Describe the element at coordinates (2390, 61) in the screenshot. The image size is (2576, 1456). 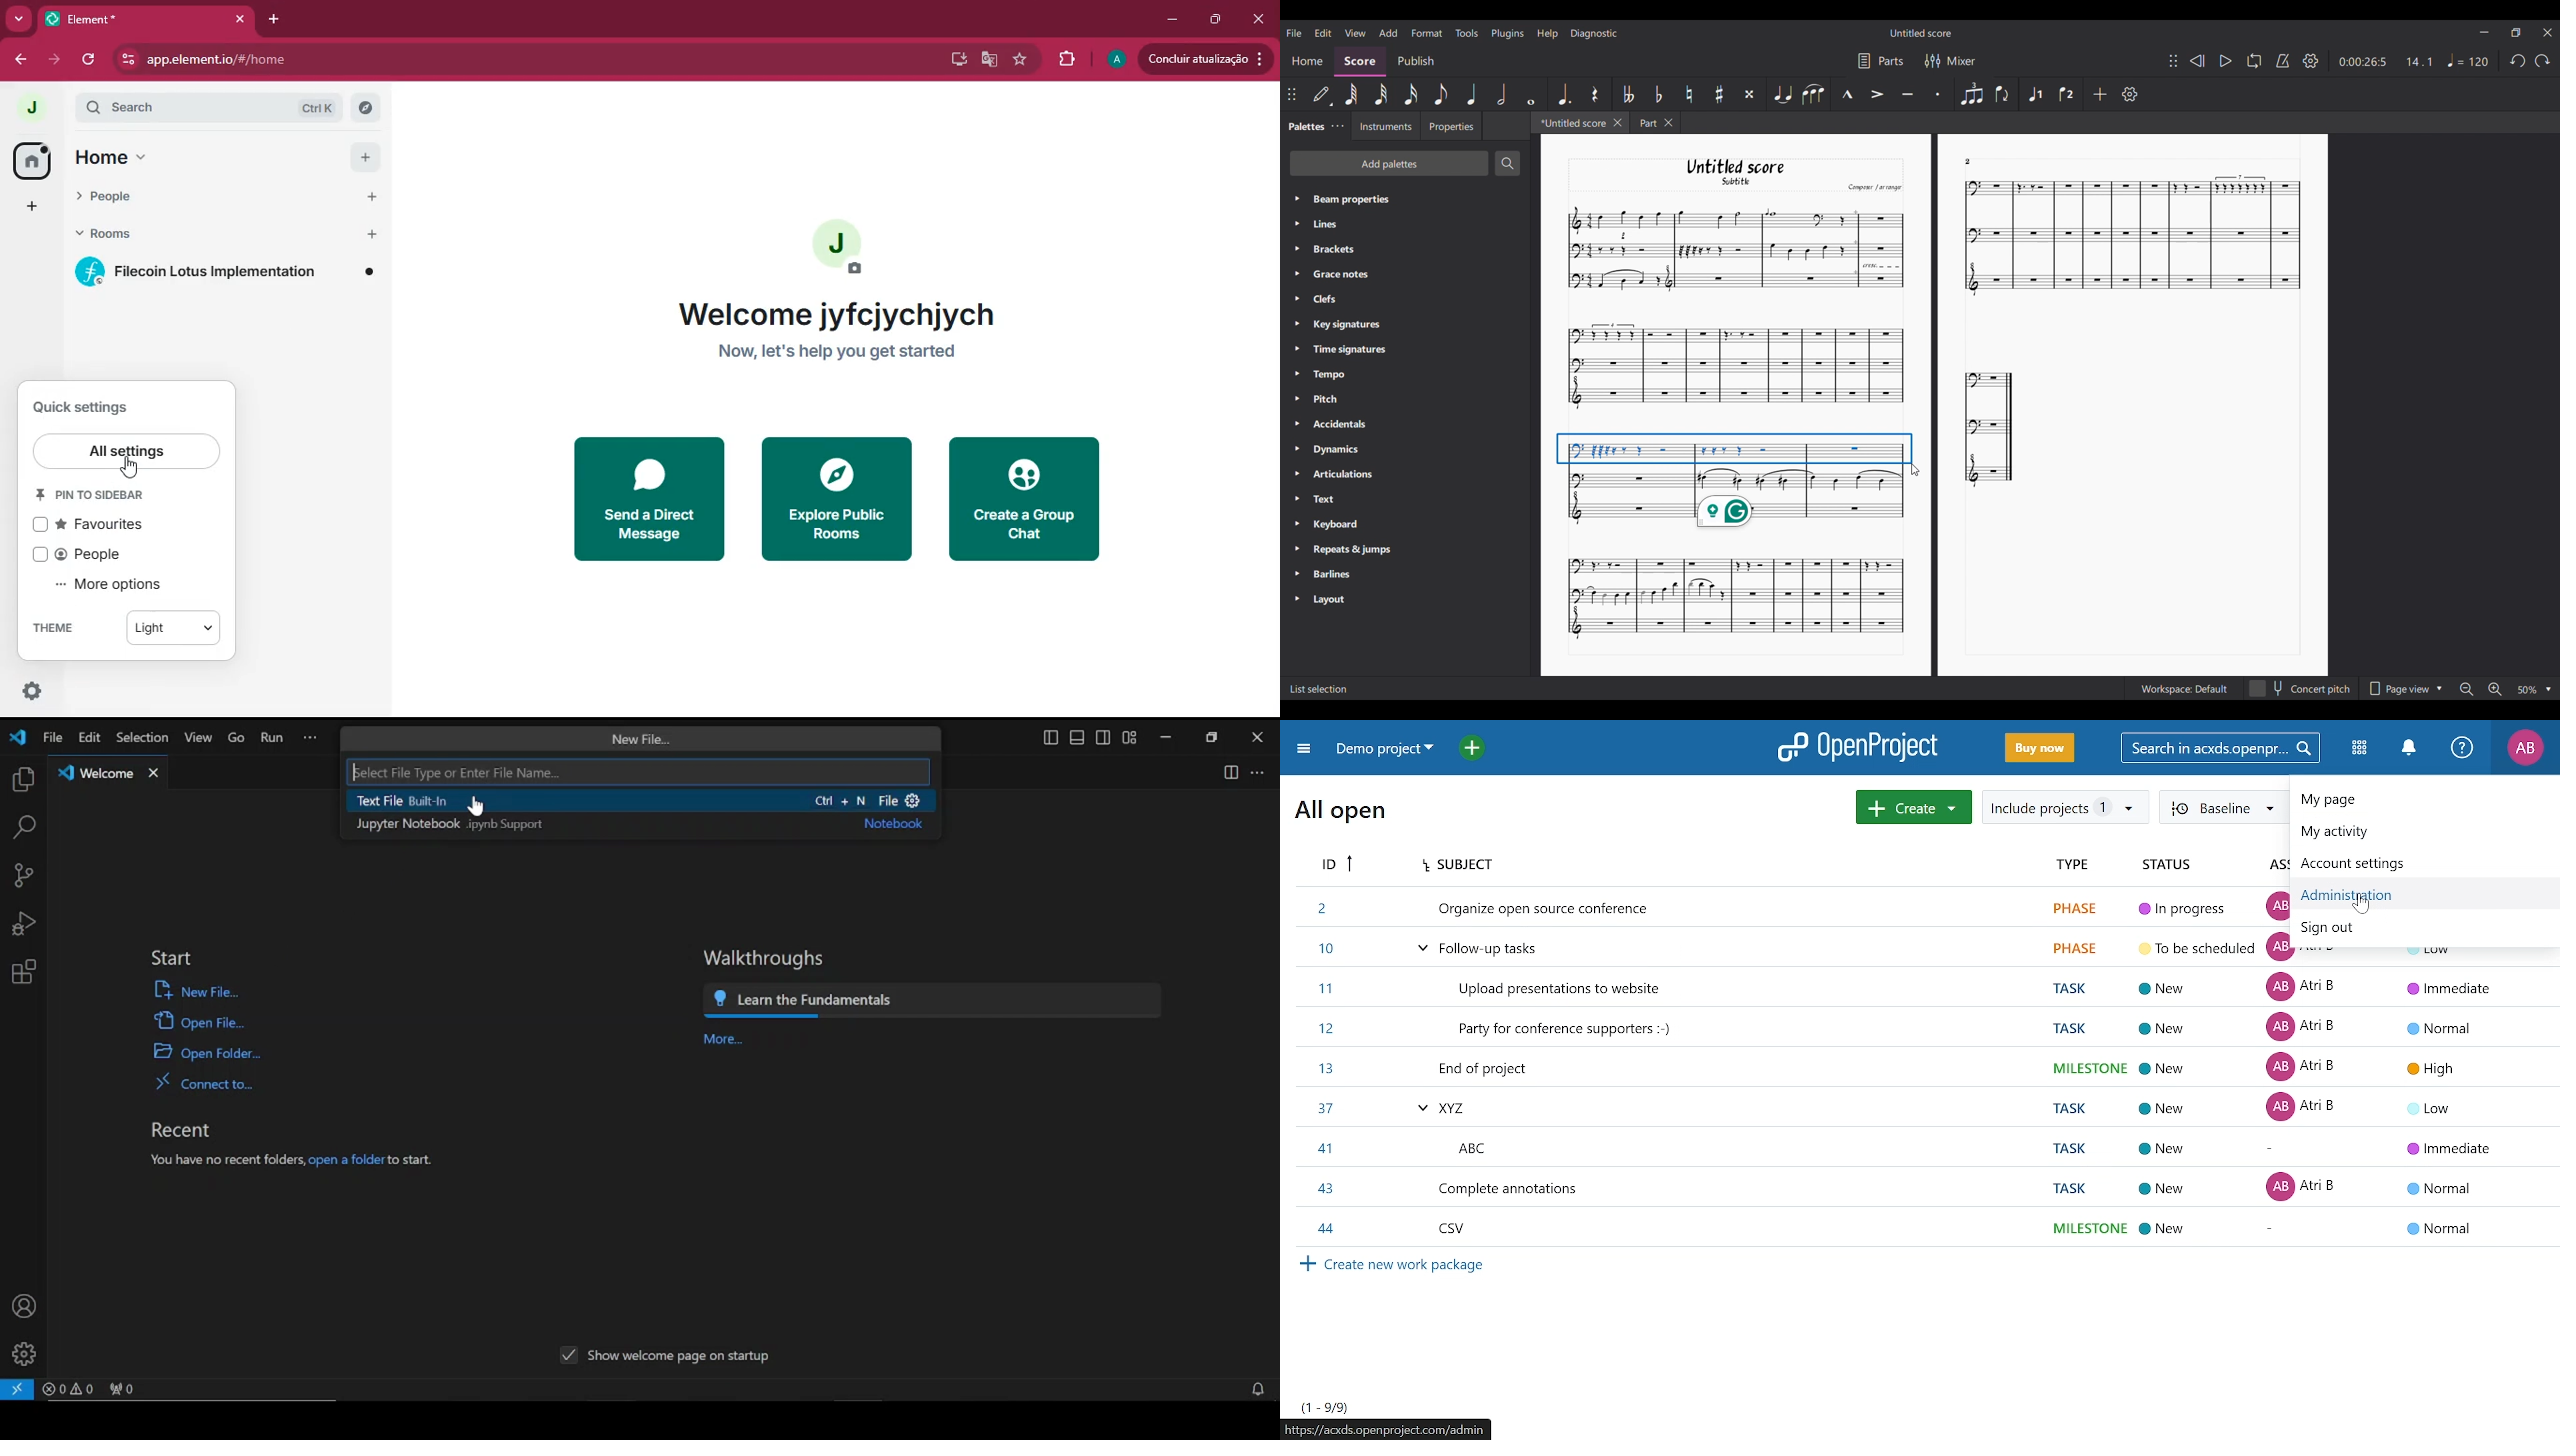
I see `0:00:26:5 14.1` at that location.